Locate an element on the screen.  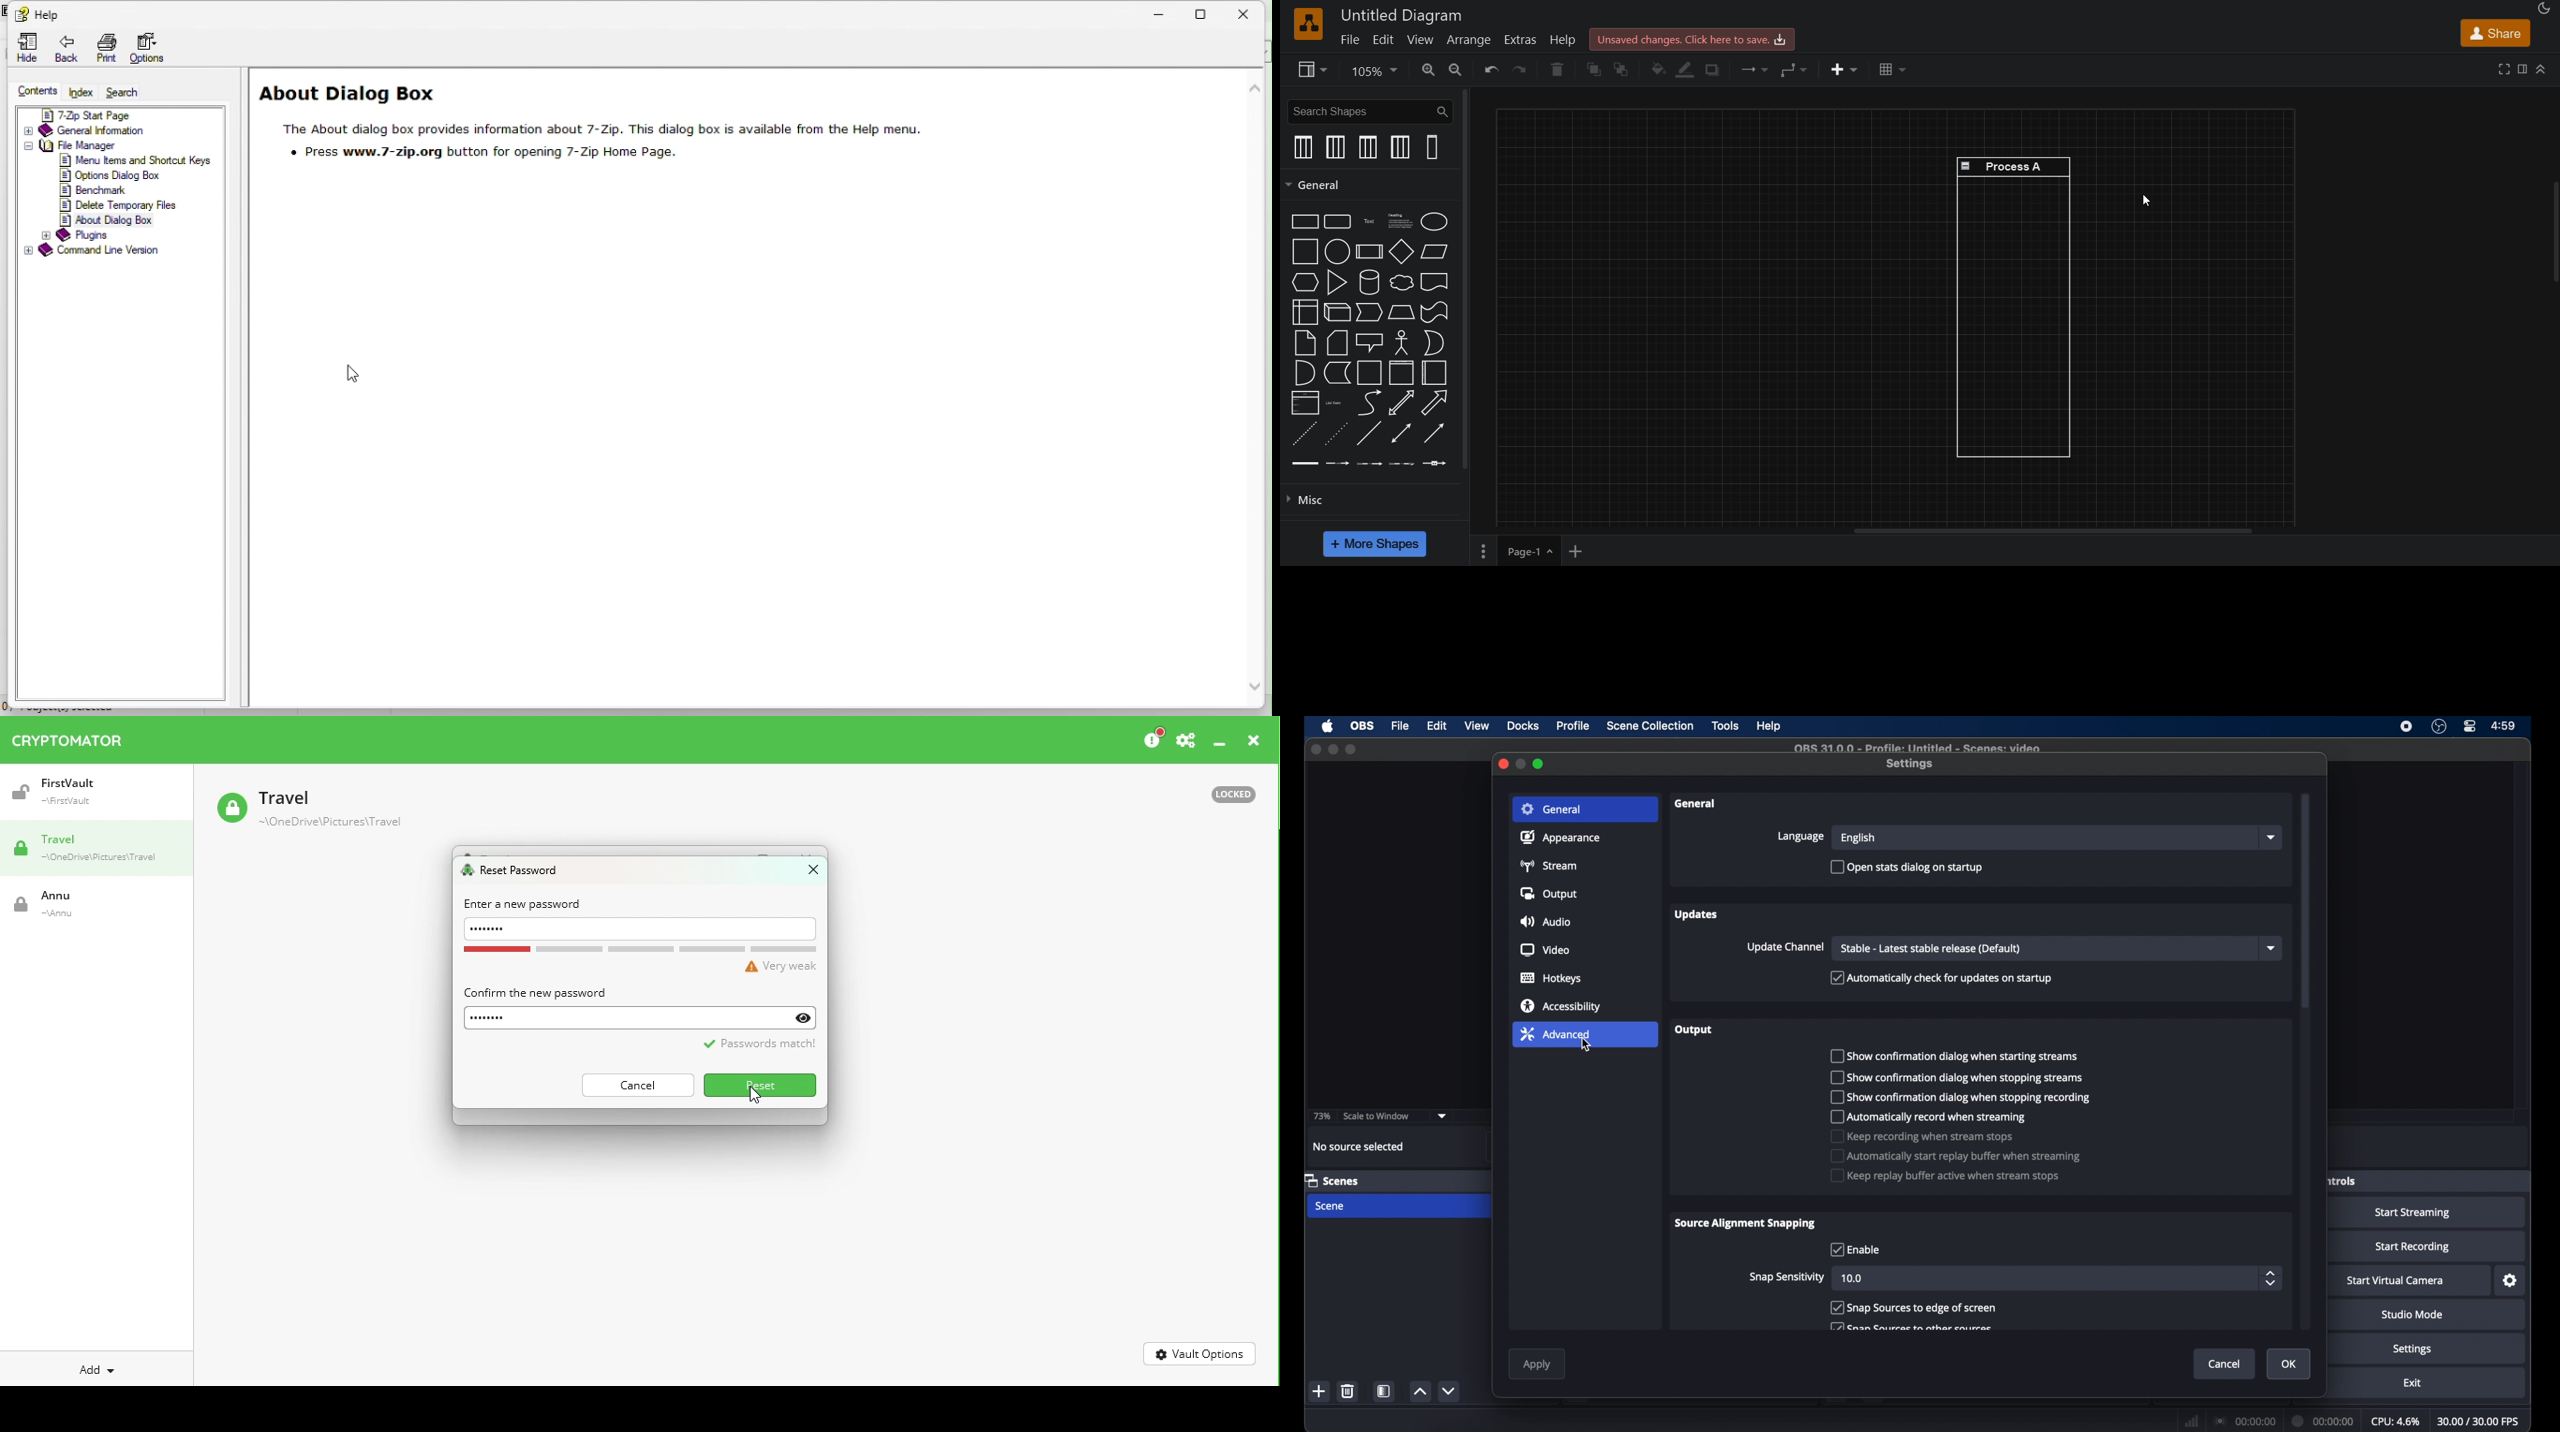
waypoints is located at coordinates (1796, 70).